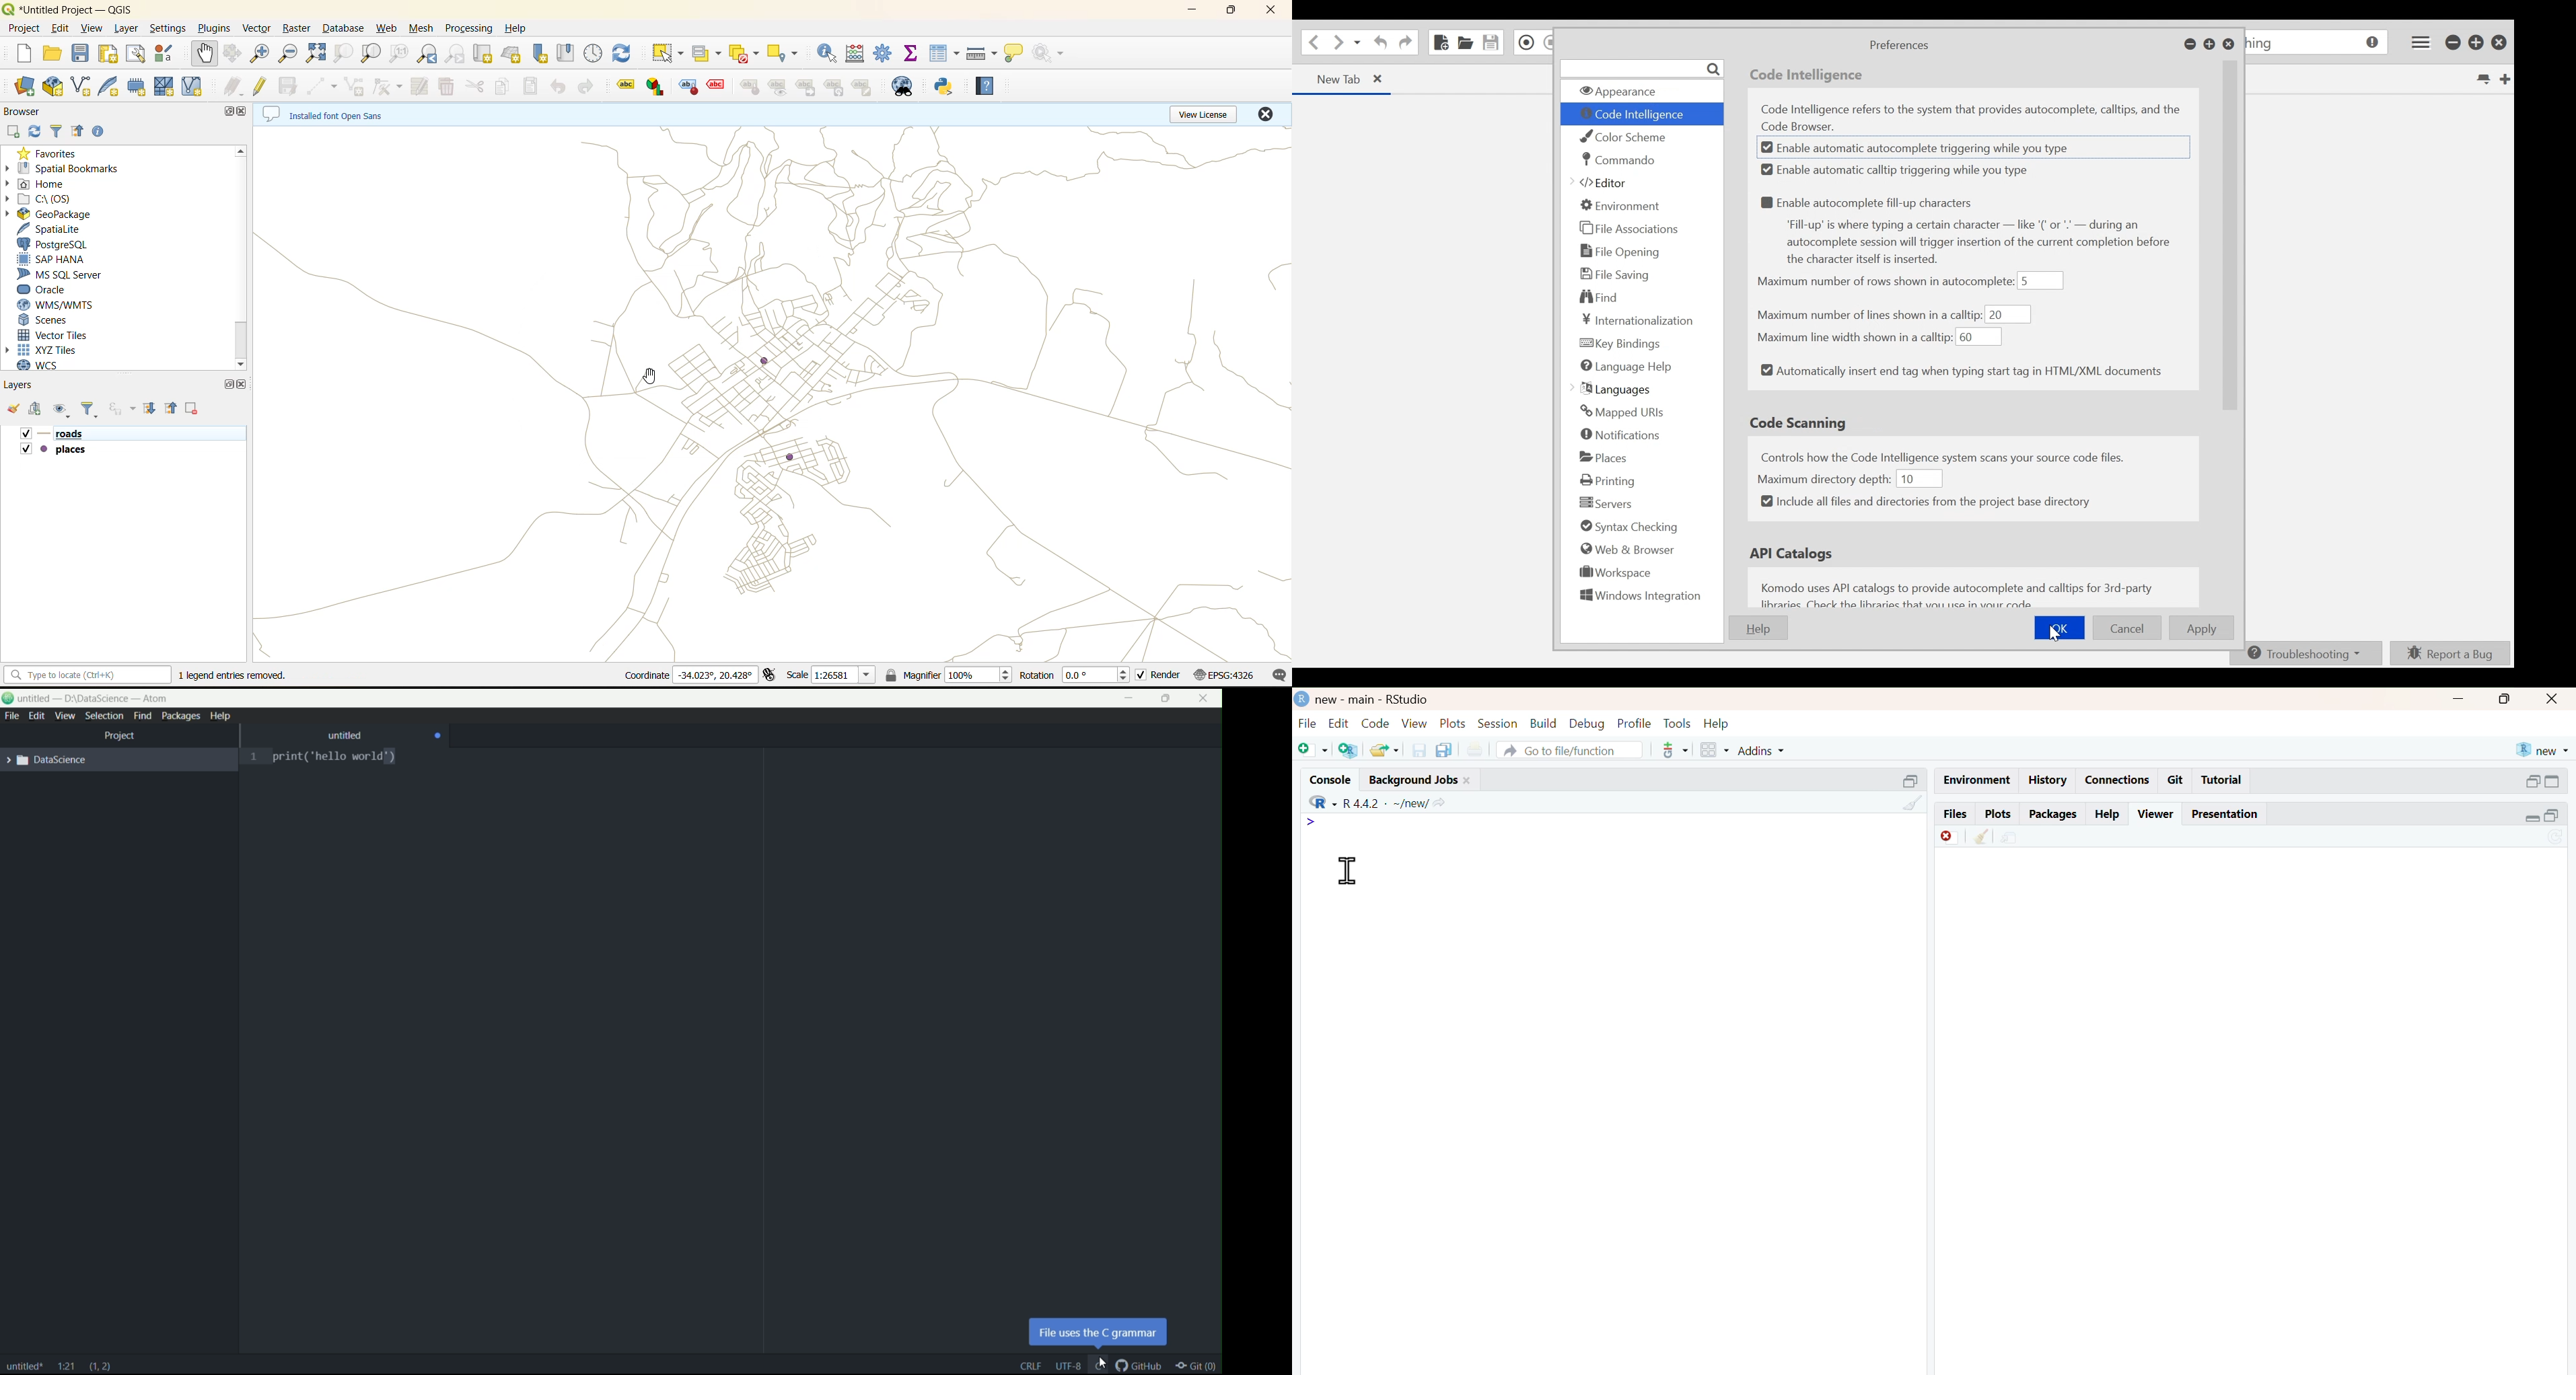  What do you see at coordinates (1386, 750) in the screenshot?
I see `share folder as` at bounding box center [1386, 750].